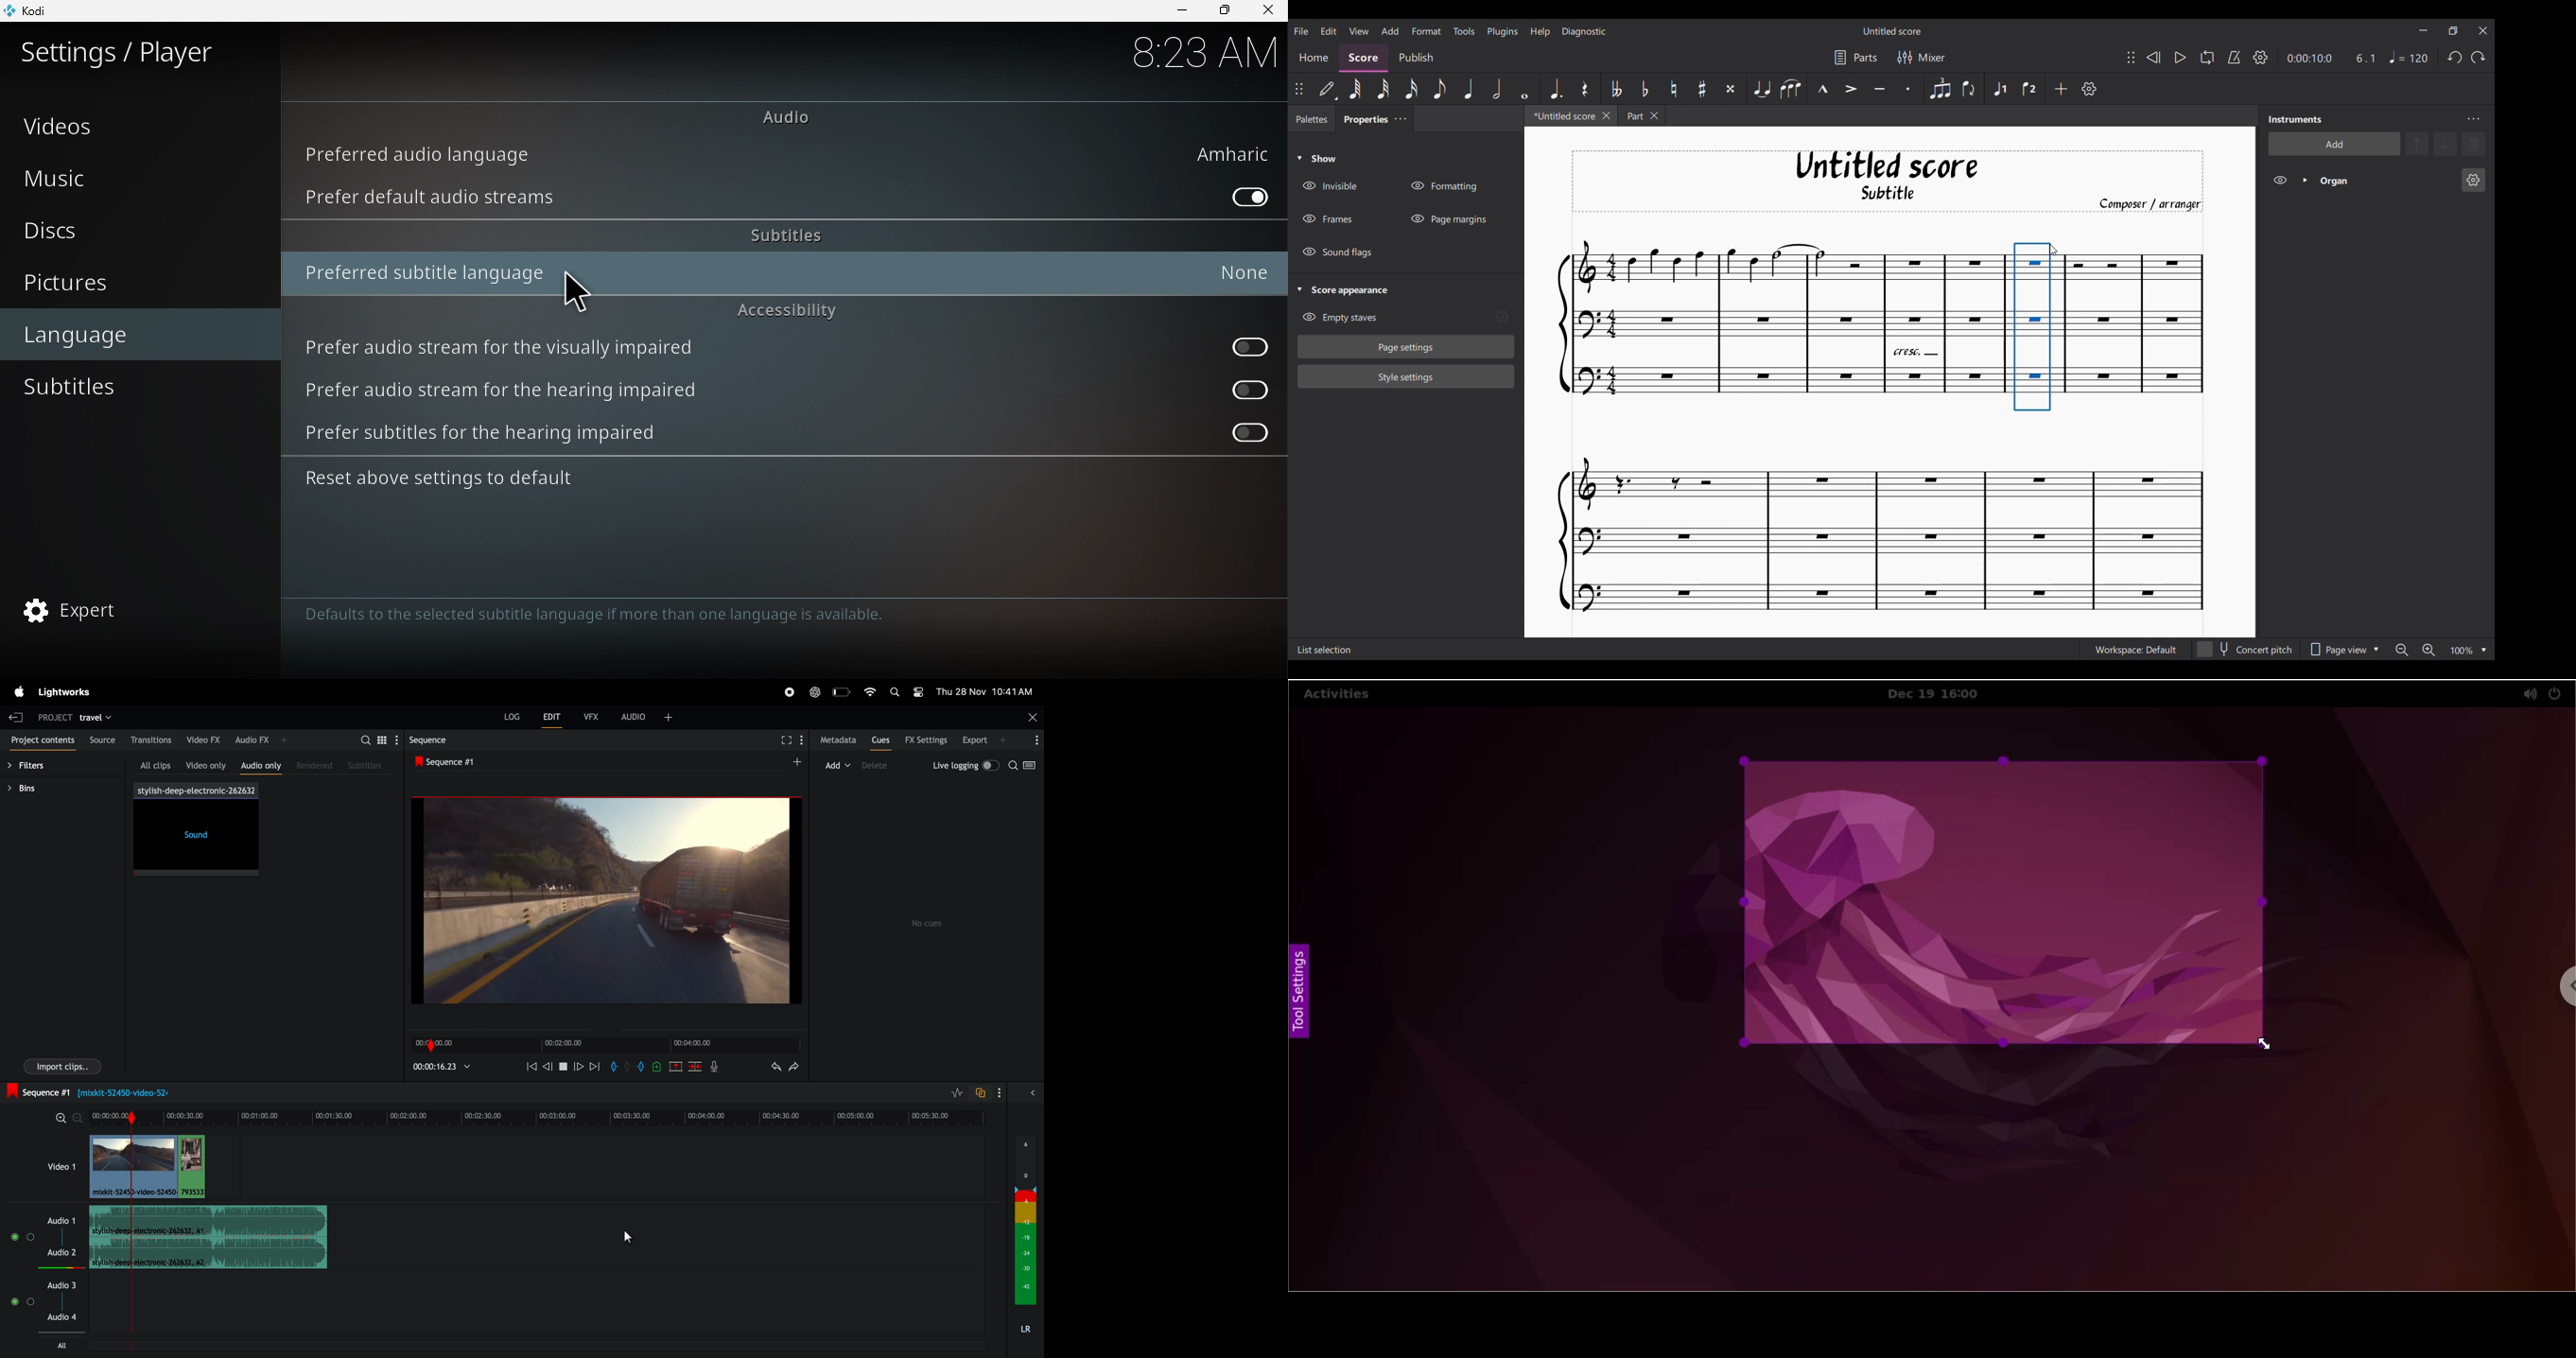  What do you see at coordinates (987, 1092) in the screenshot?
I see `toggle to auto track sync` at bounding box center [987, 1092].